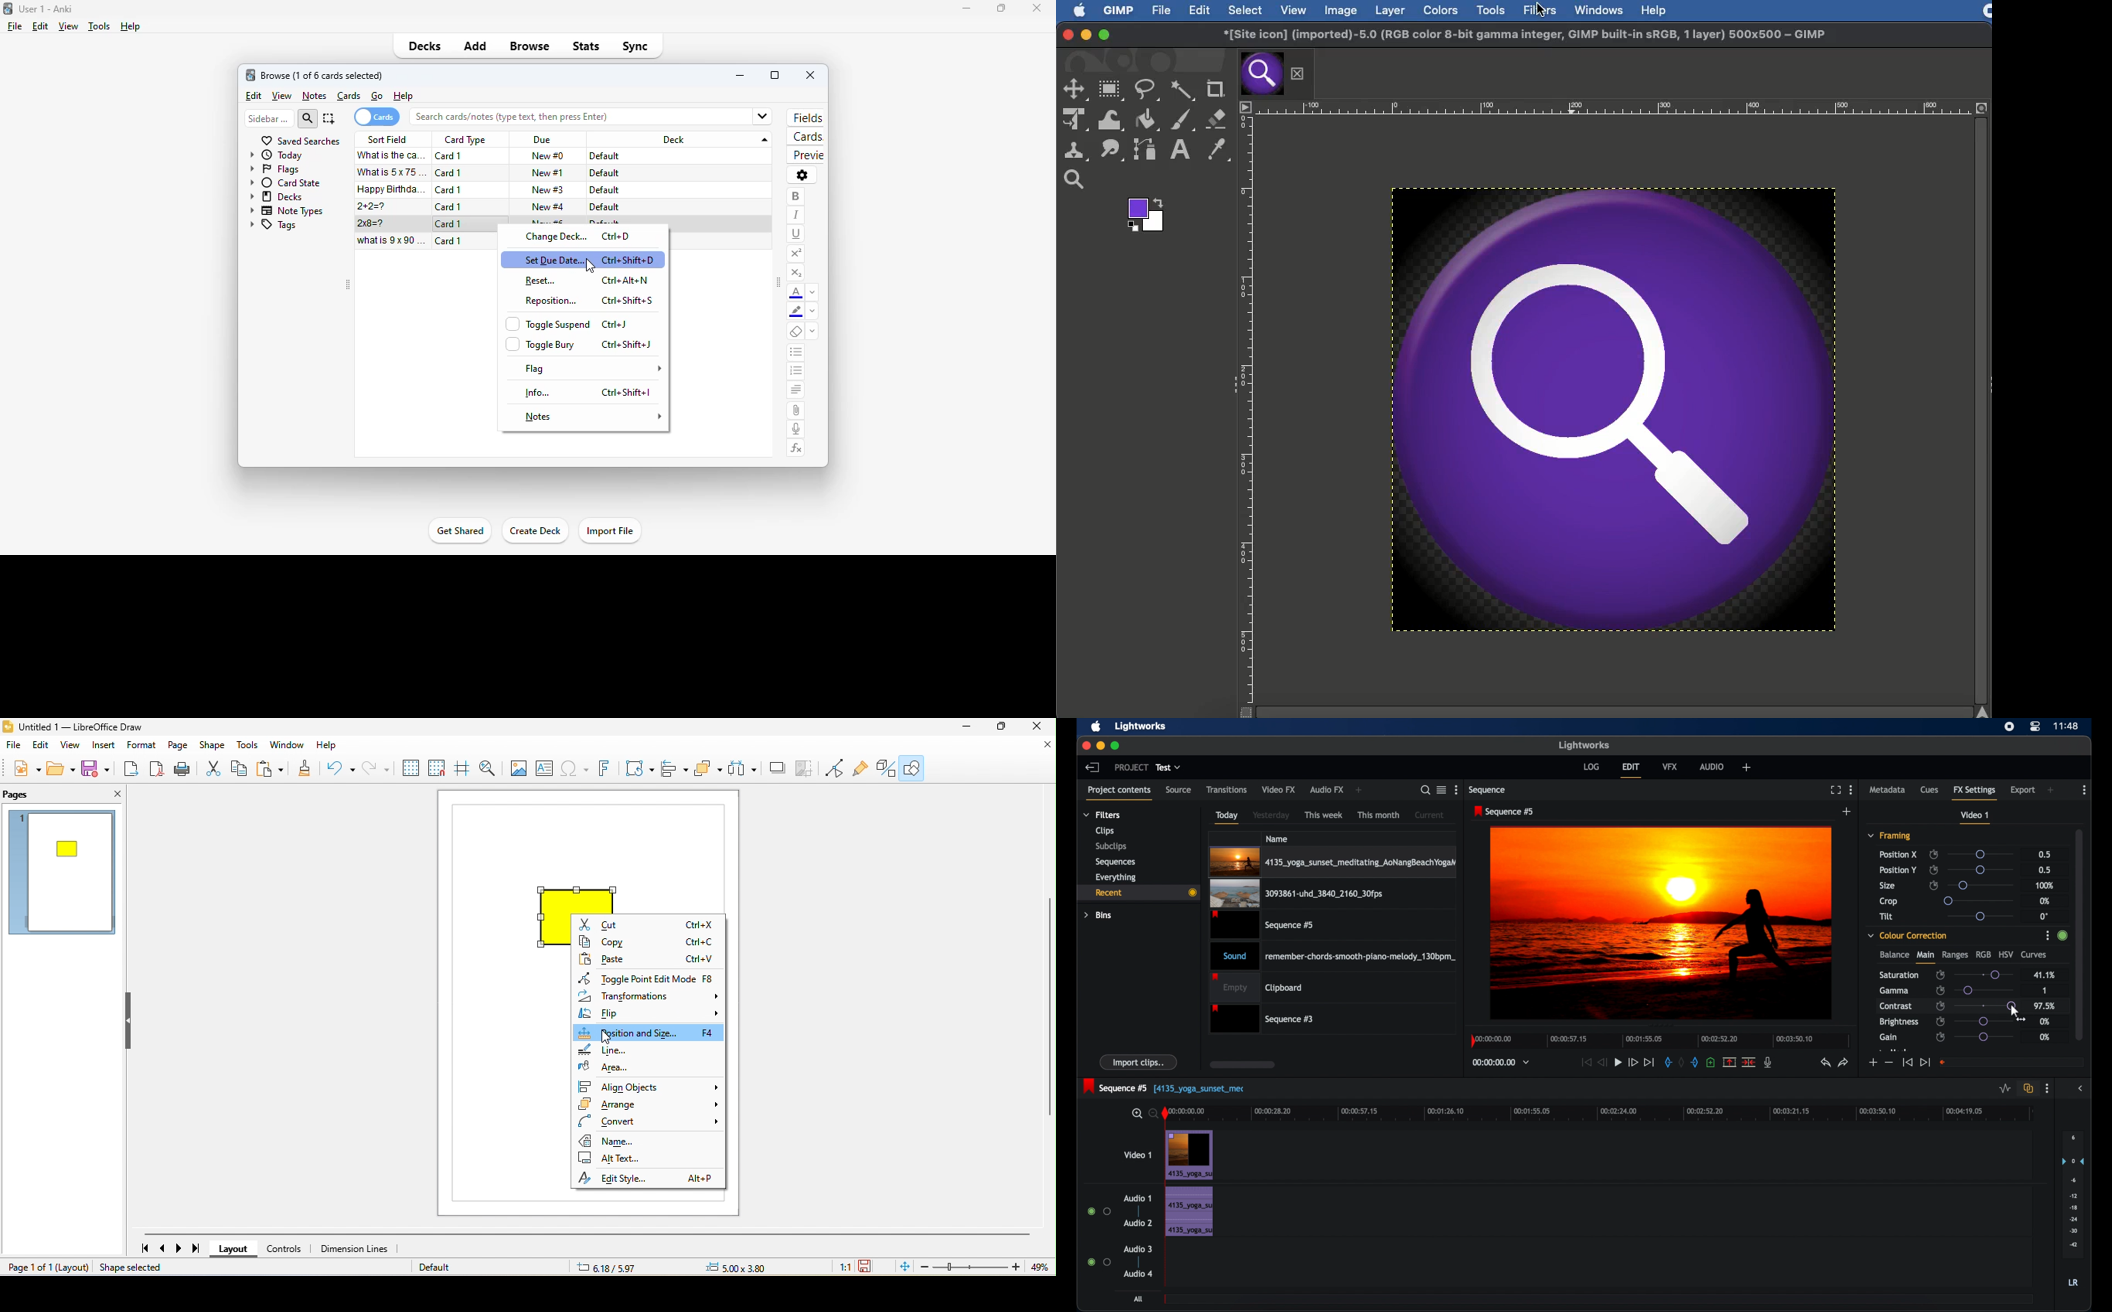 The image size is (2128, 1316). Describe the element at coordinates (2049, 936) in the screenshot. I see `More Options` at that location.